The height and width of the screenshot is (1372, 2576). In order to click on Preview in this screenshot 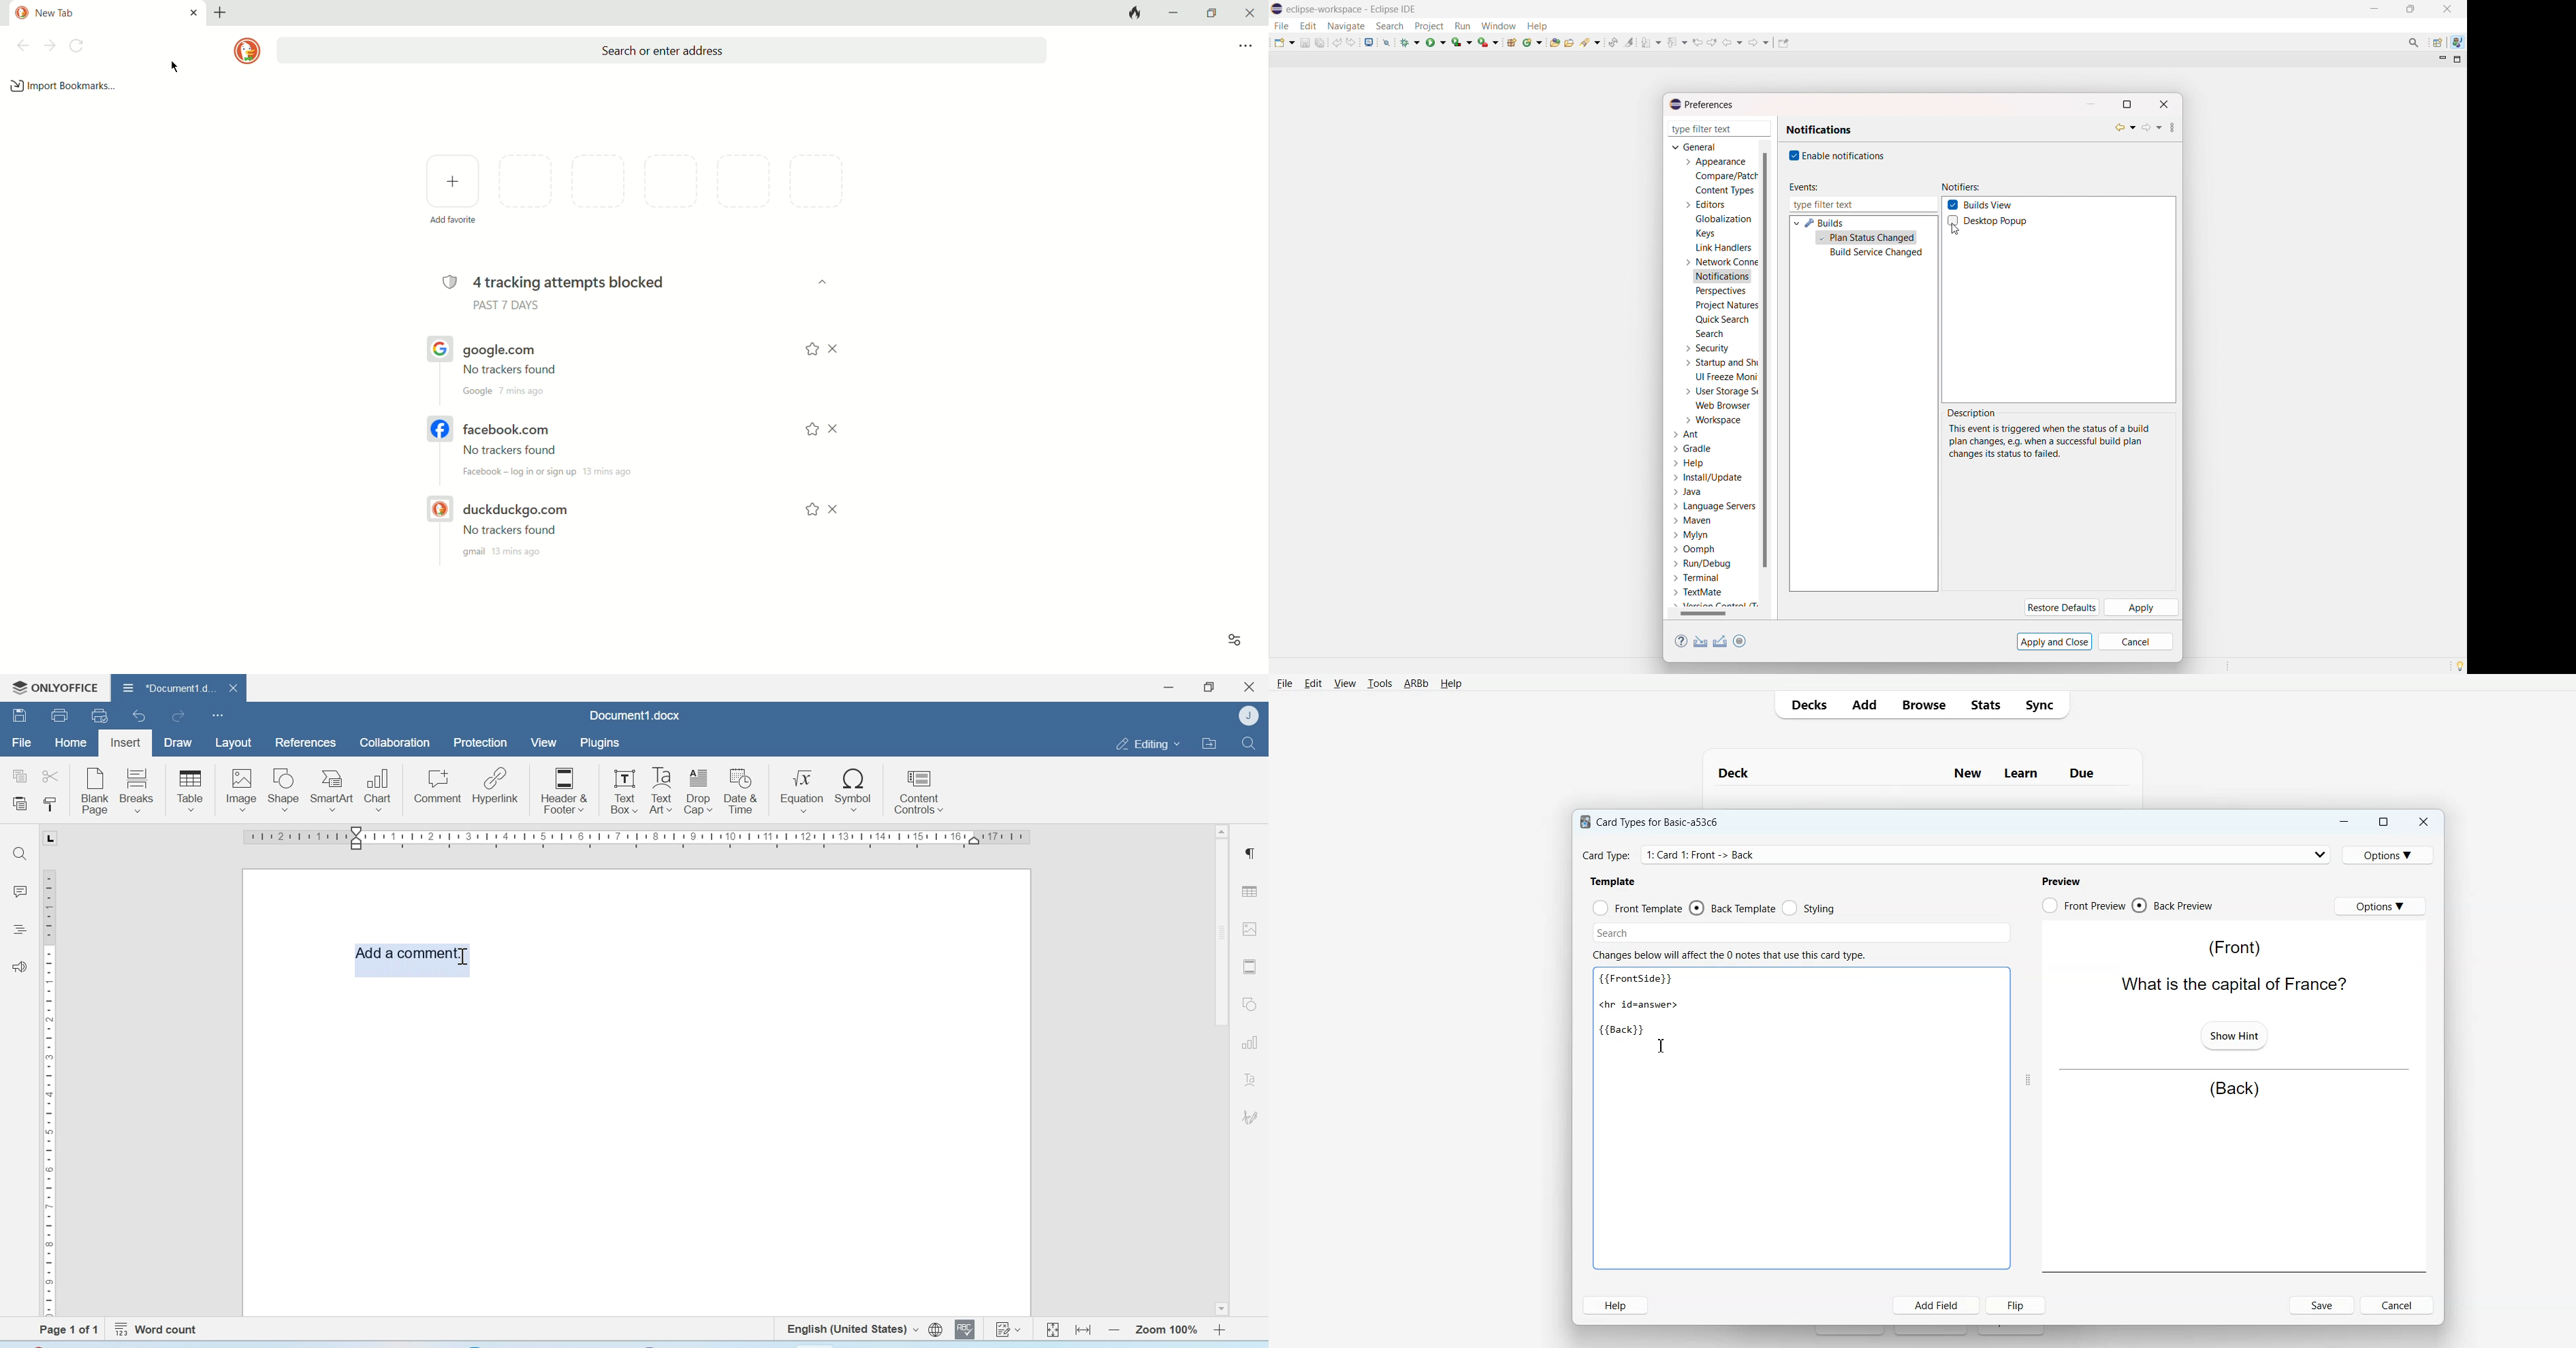, I will do `click(2061, 881)`.